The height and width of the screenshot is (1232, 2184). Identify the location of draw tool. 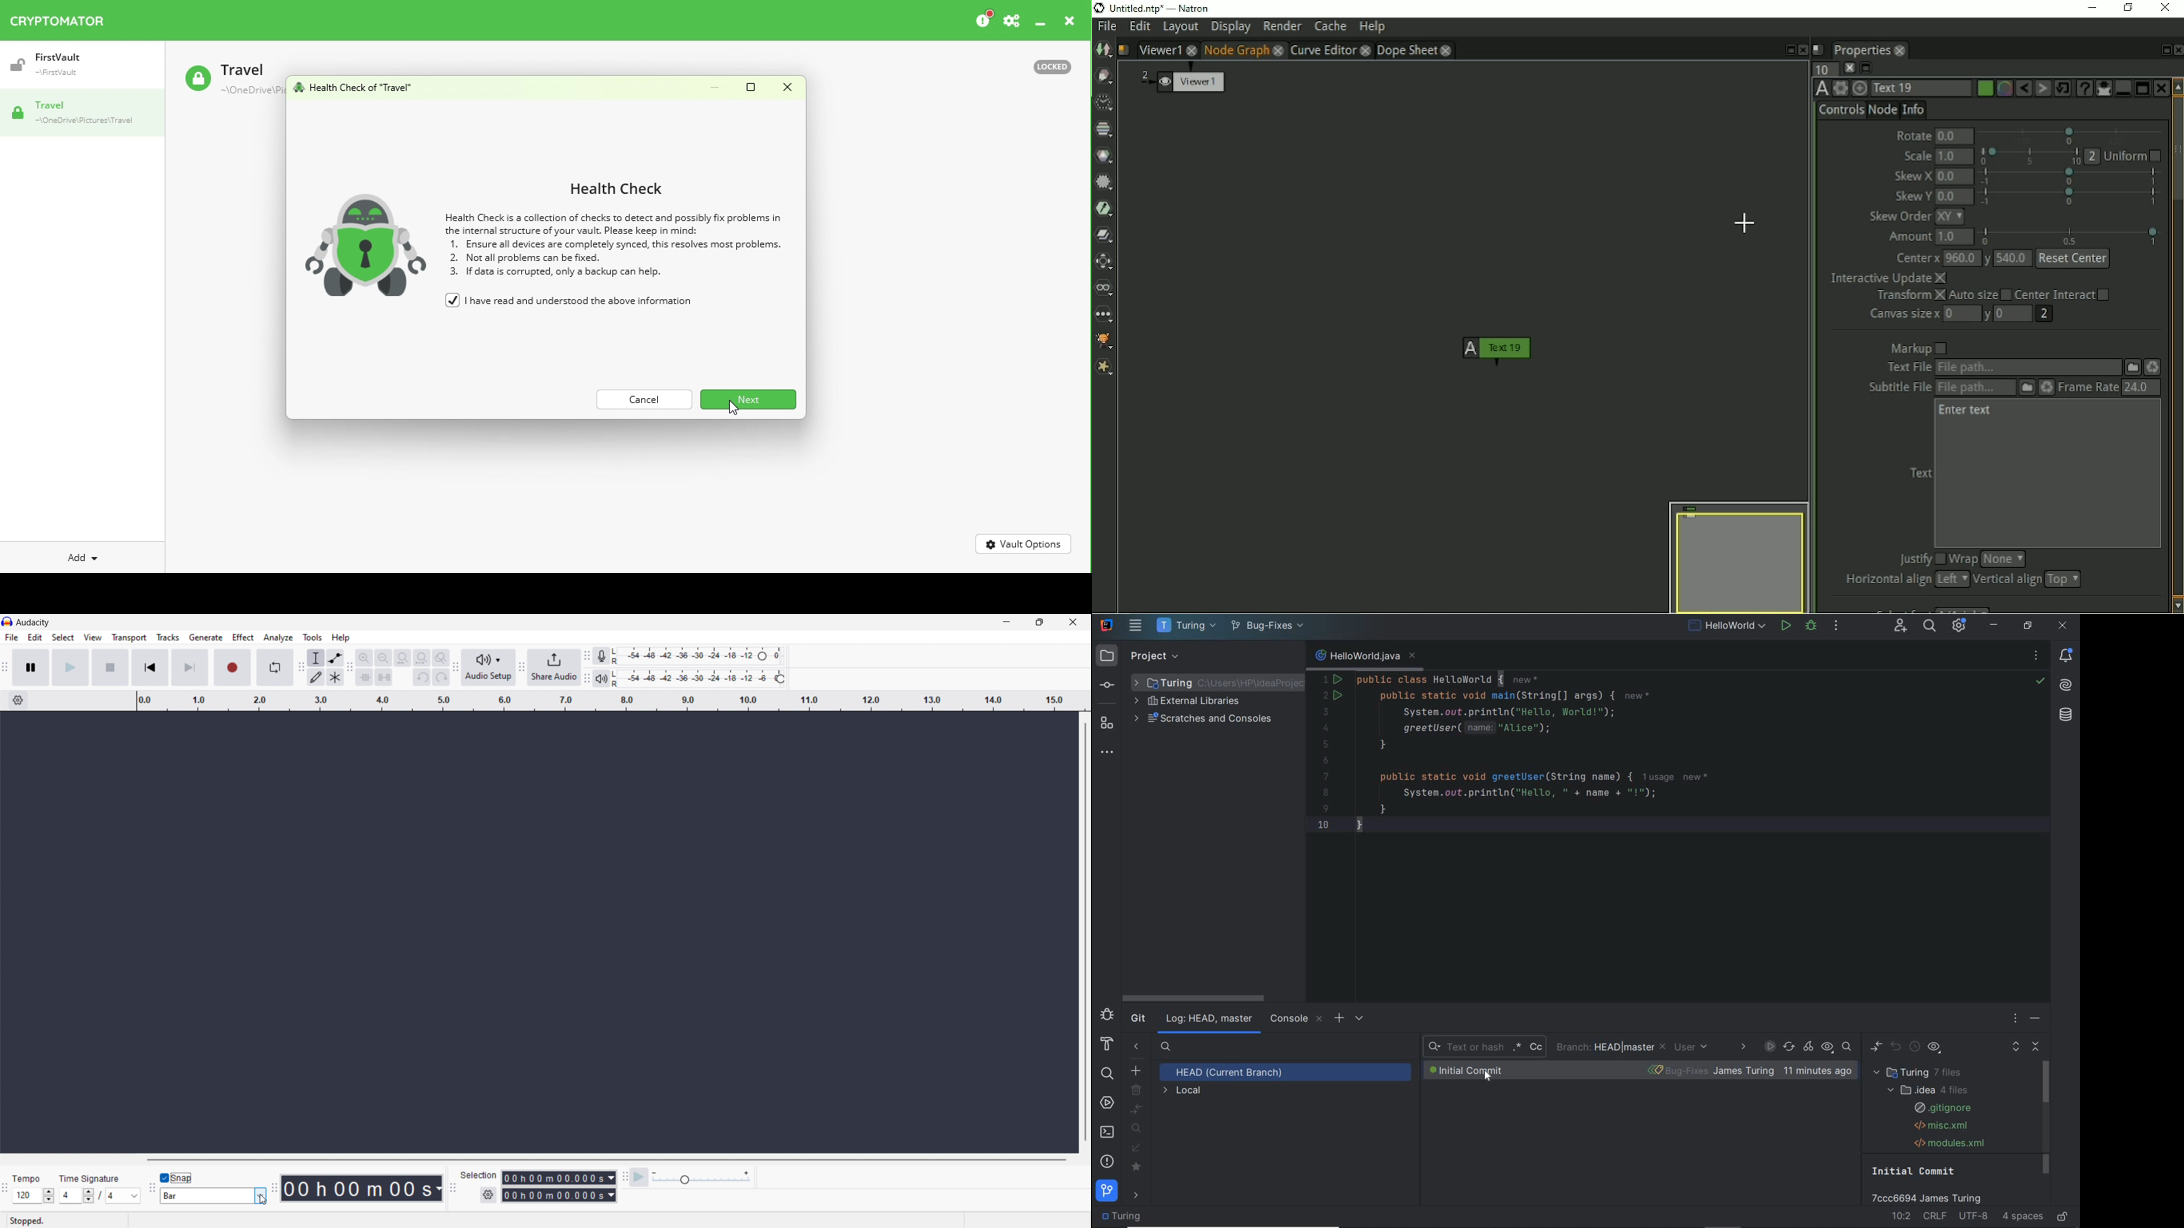
(316, 678).